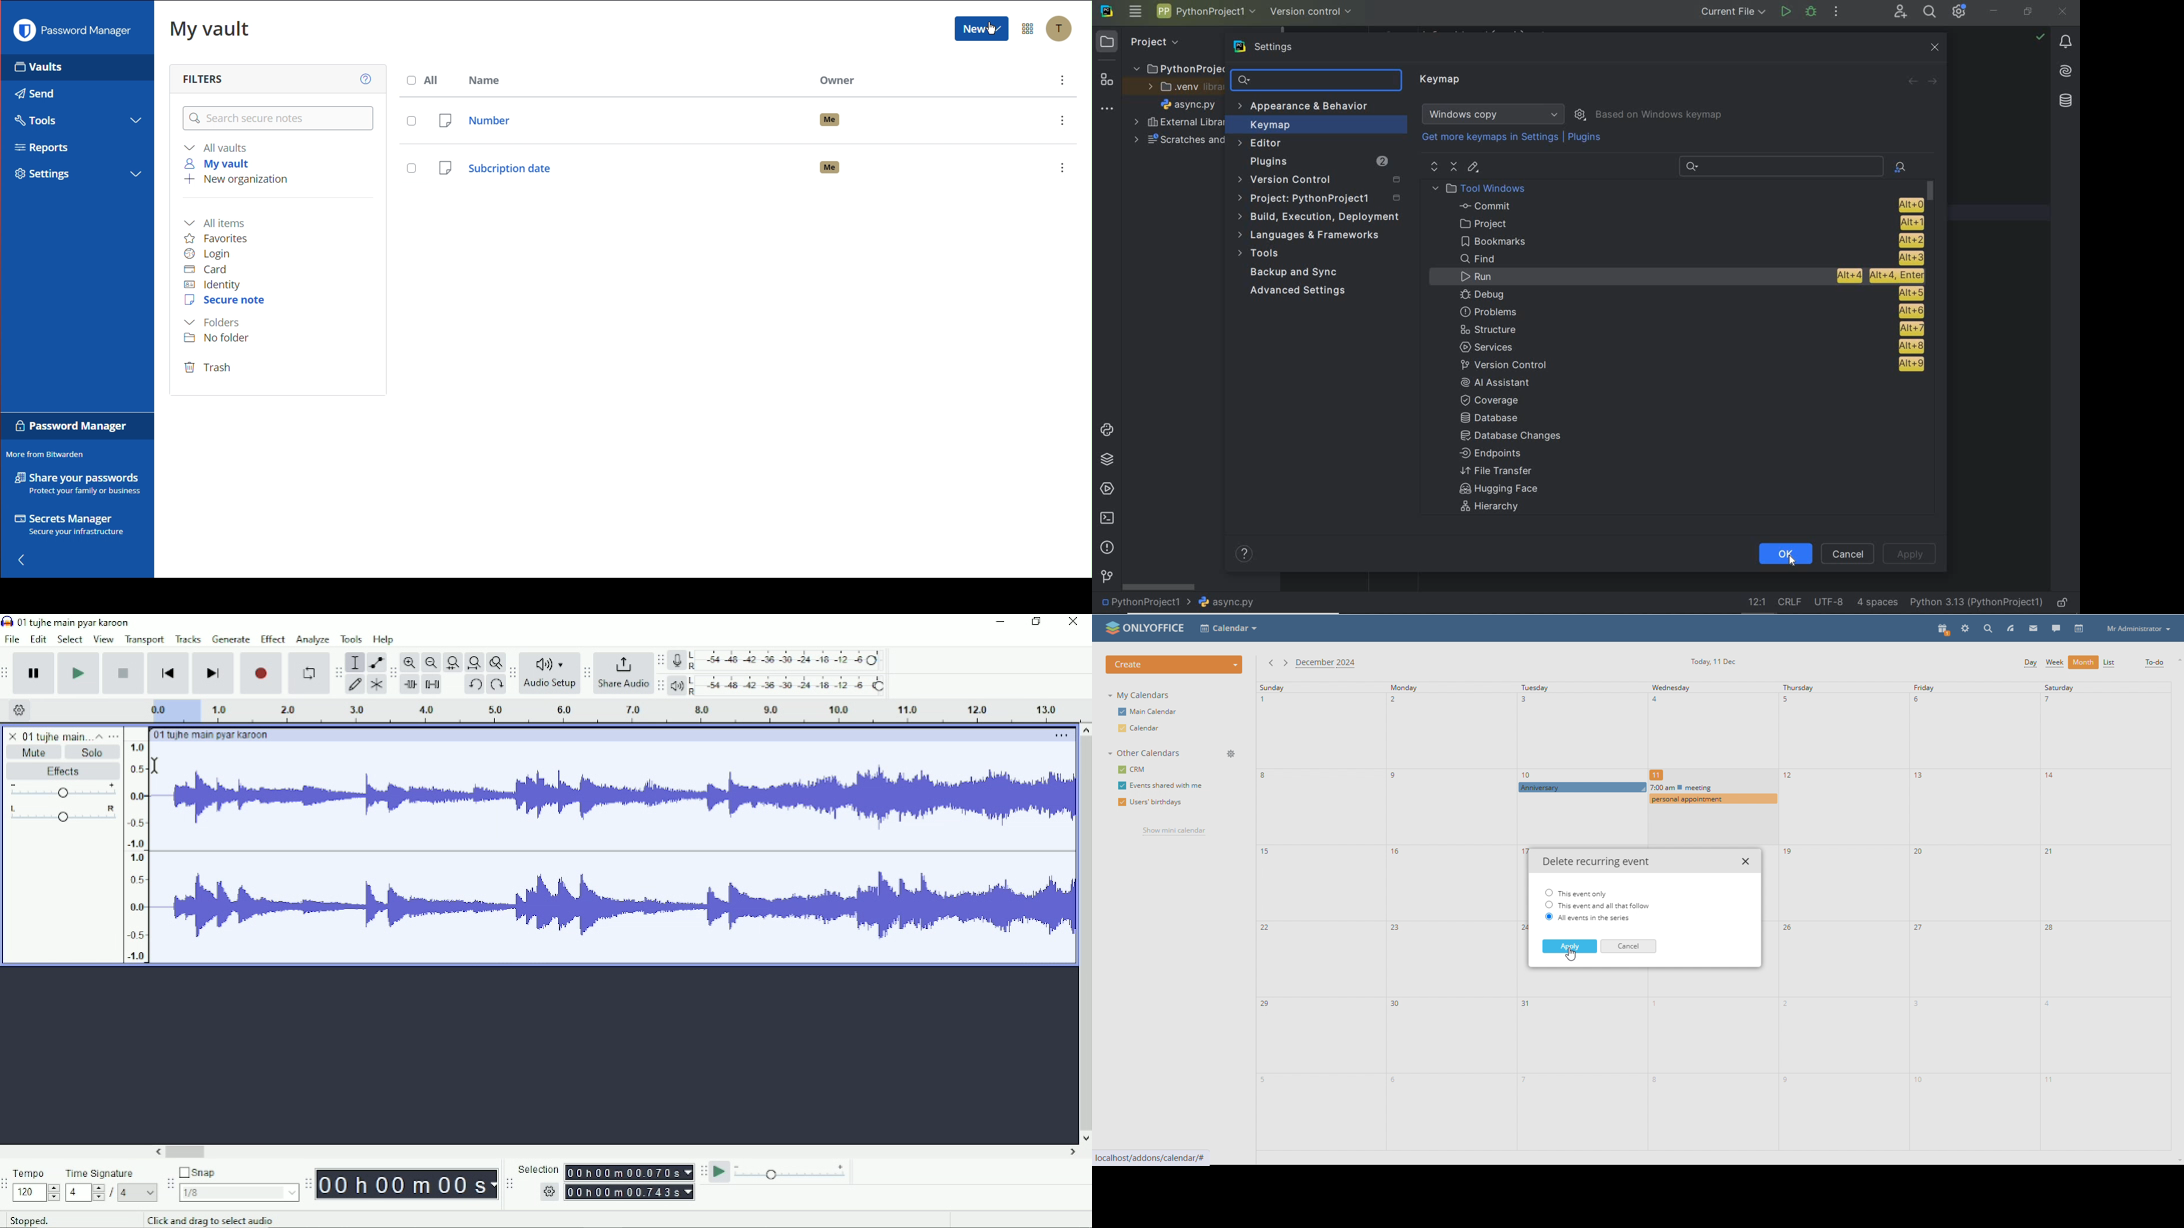 The height and width of the screenshot is (1232, 2184). I want to click on Plugins, so click(1317, 162).